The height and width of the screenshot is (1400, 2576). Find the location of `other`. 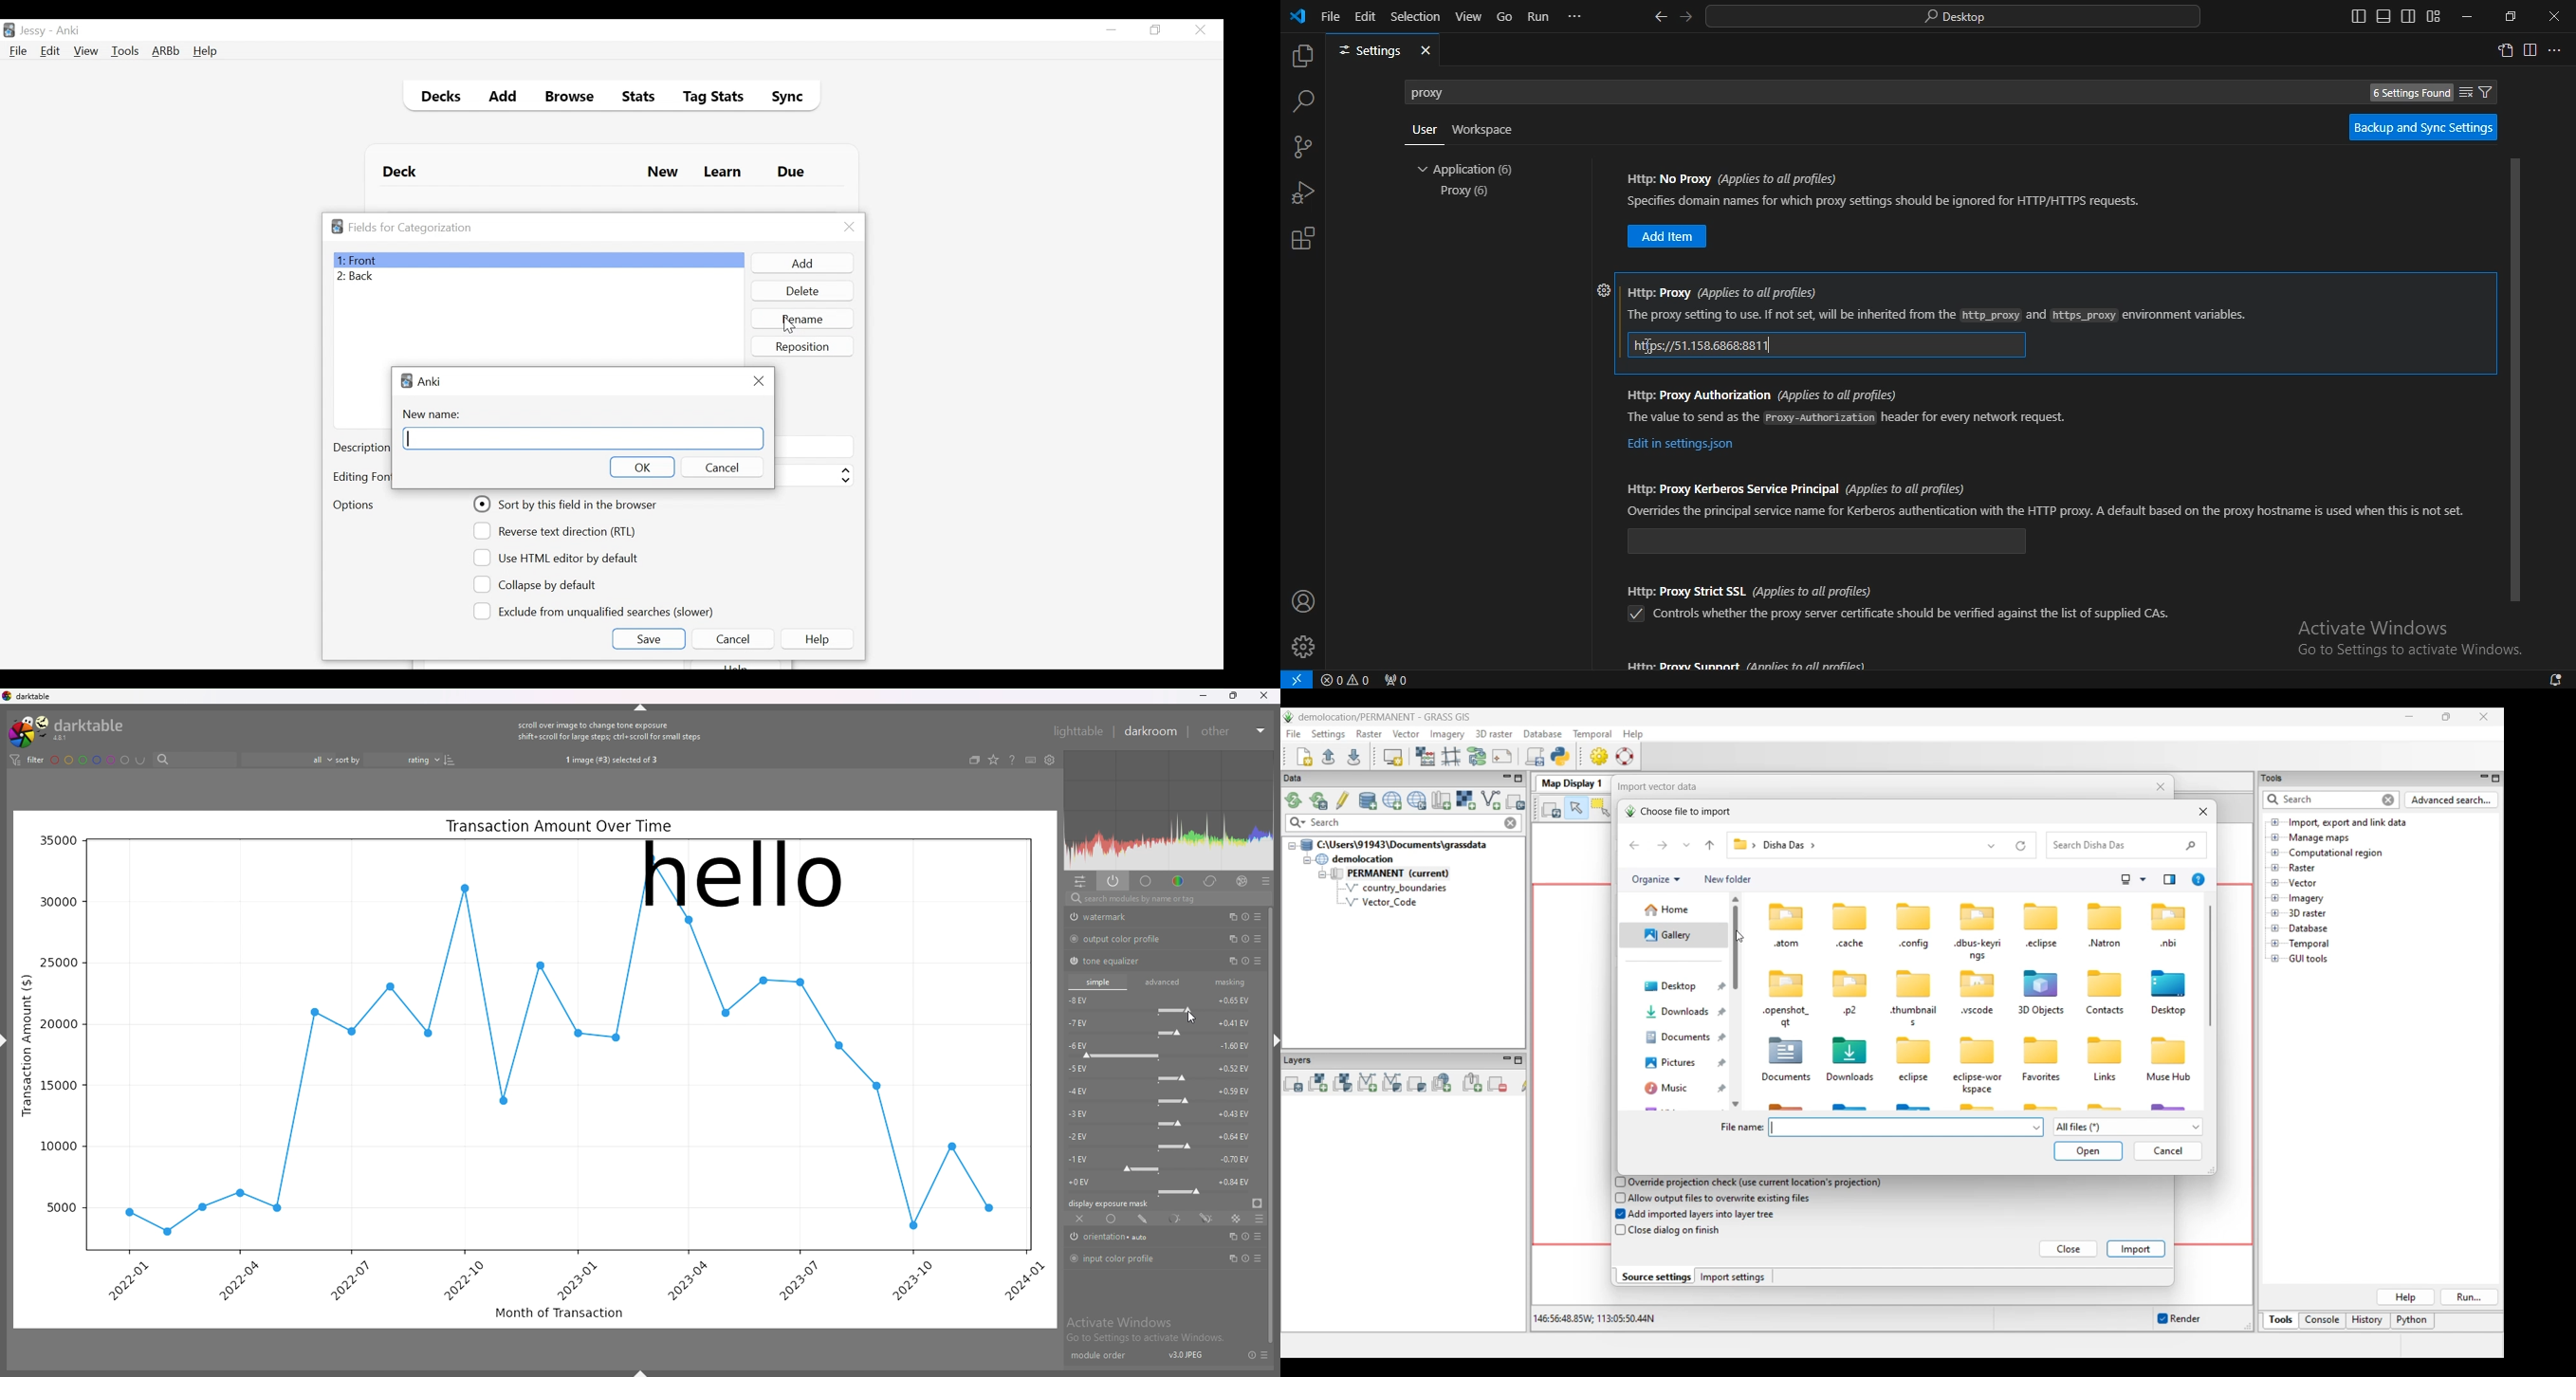

other is located at coordinates (1220, 732).